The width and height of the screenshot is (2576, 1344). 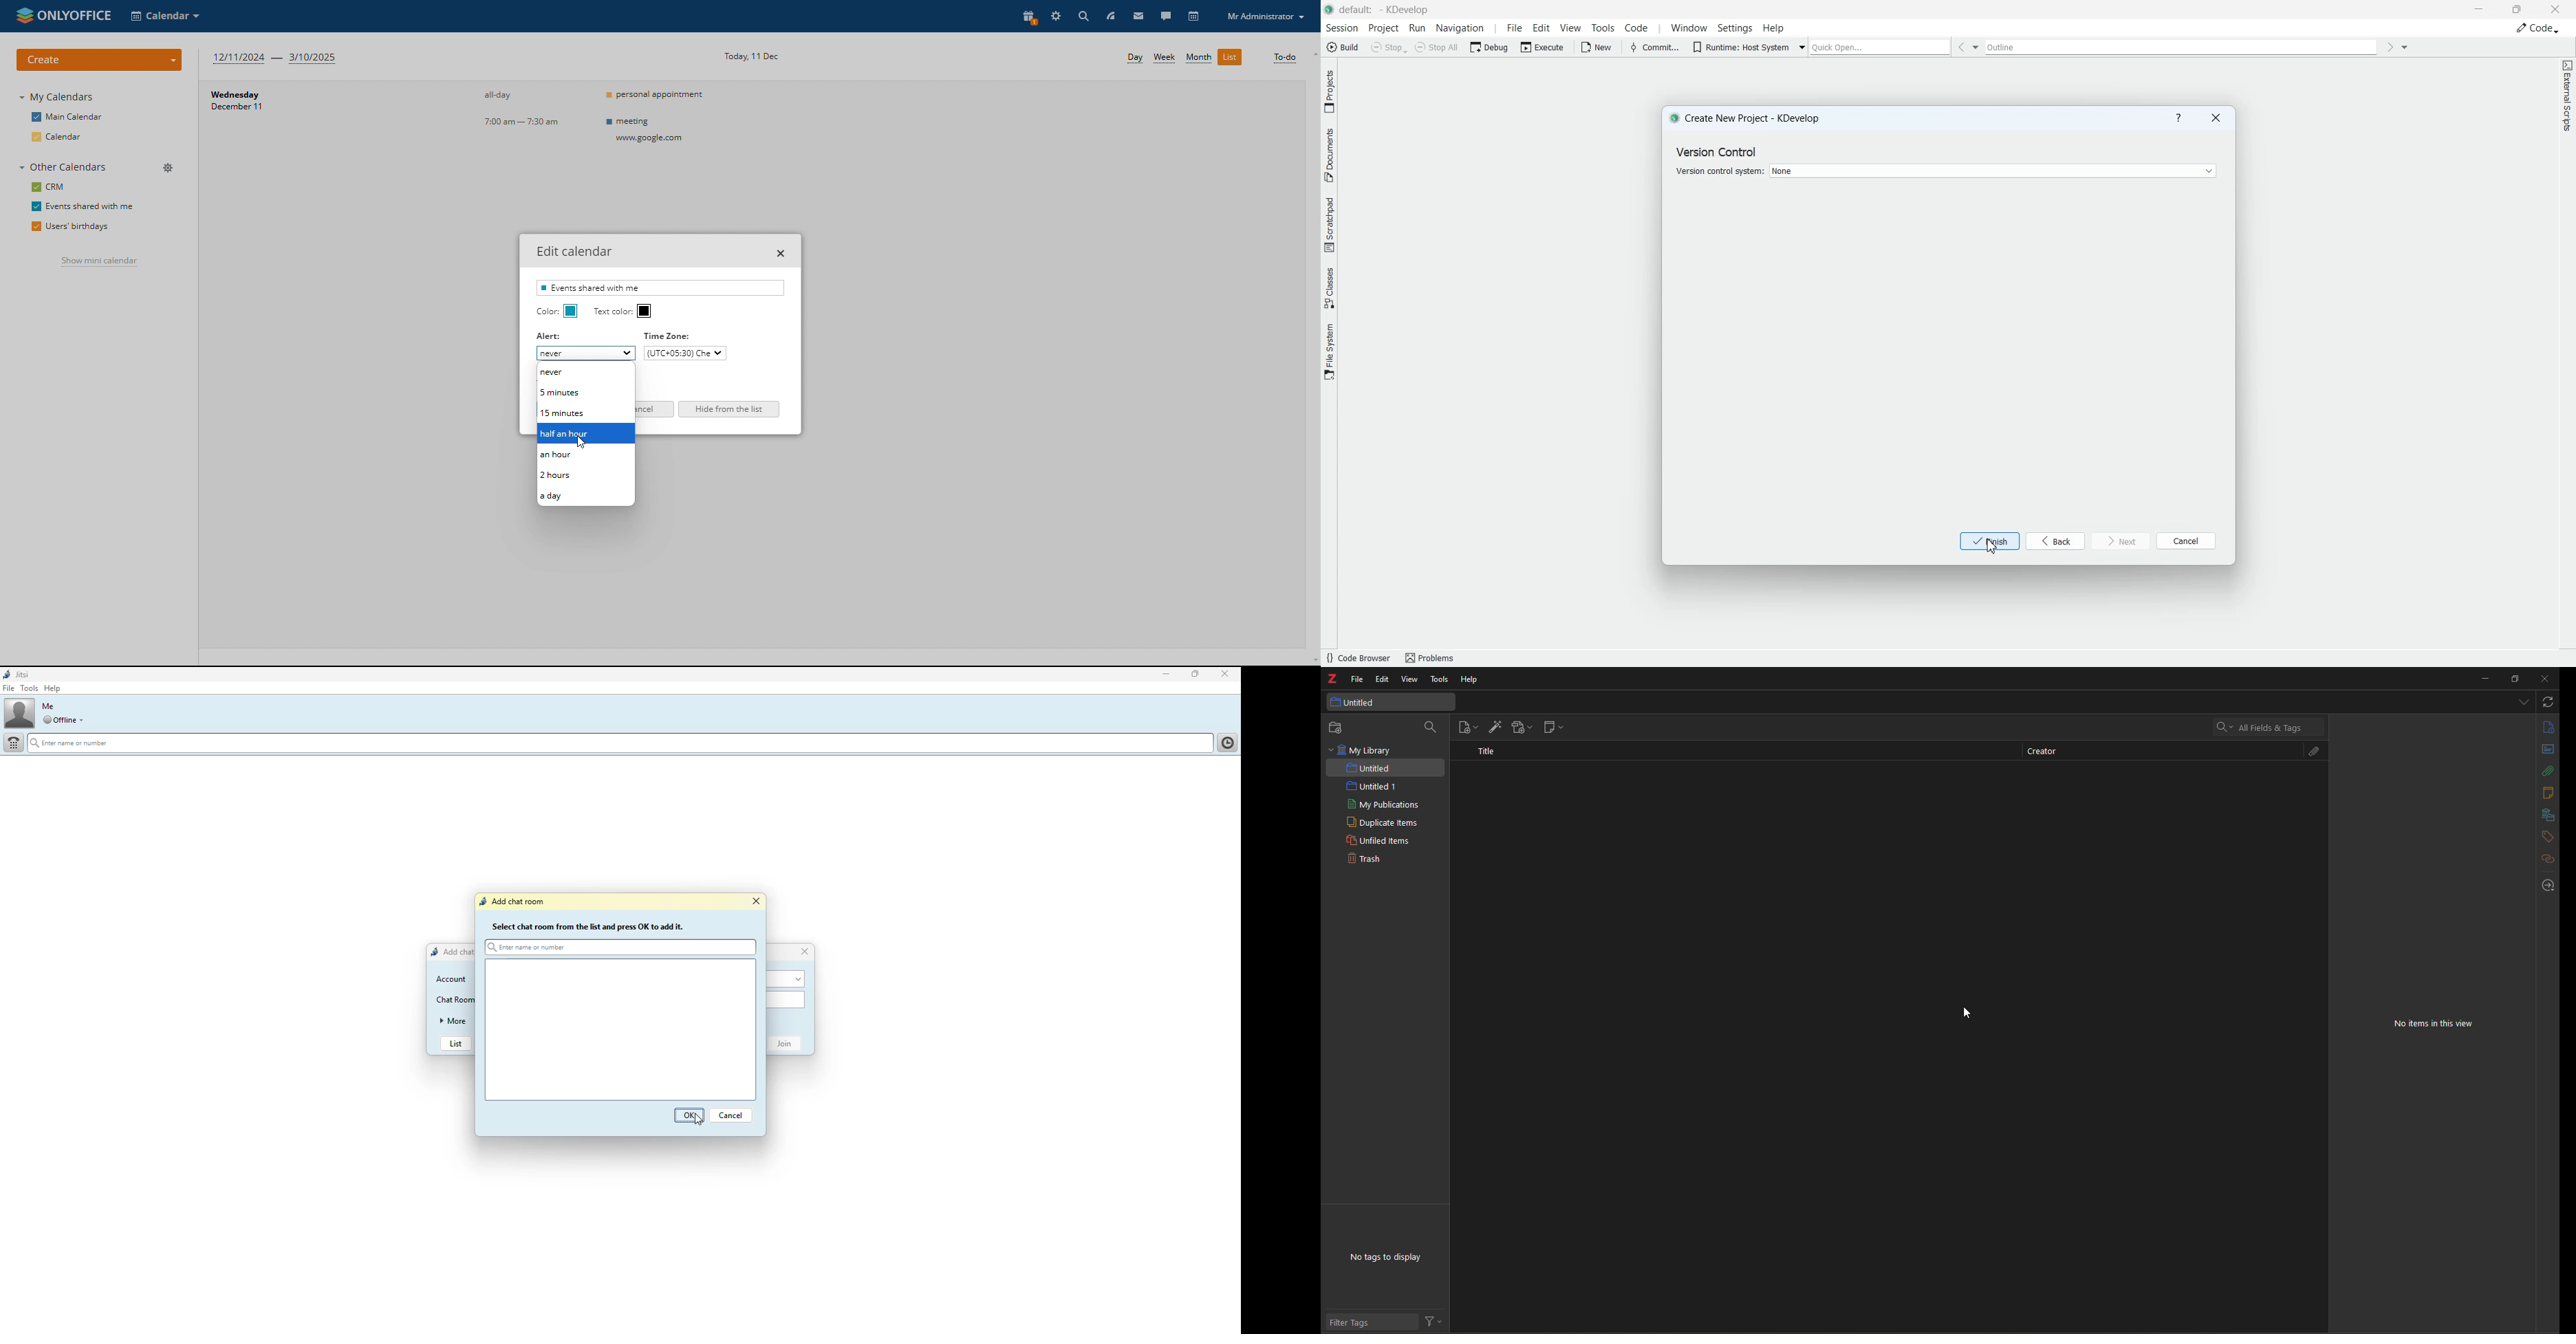 What do you see at coordinates (2258, 726) in the screenshot?
I see `search` at bounding box center [2258, 726].